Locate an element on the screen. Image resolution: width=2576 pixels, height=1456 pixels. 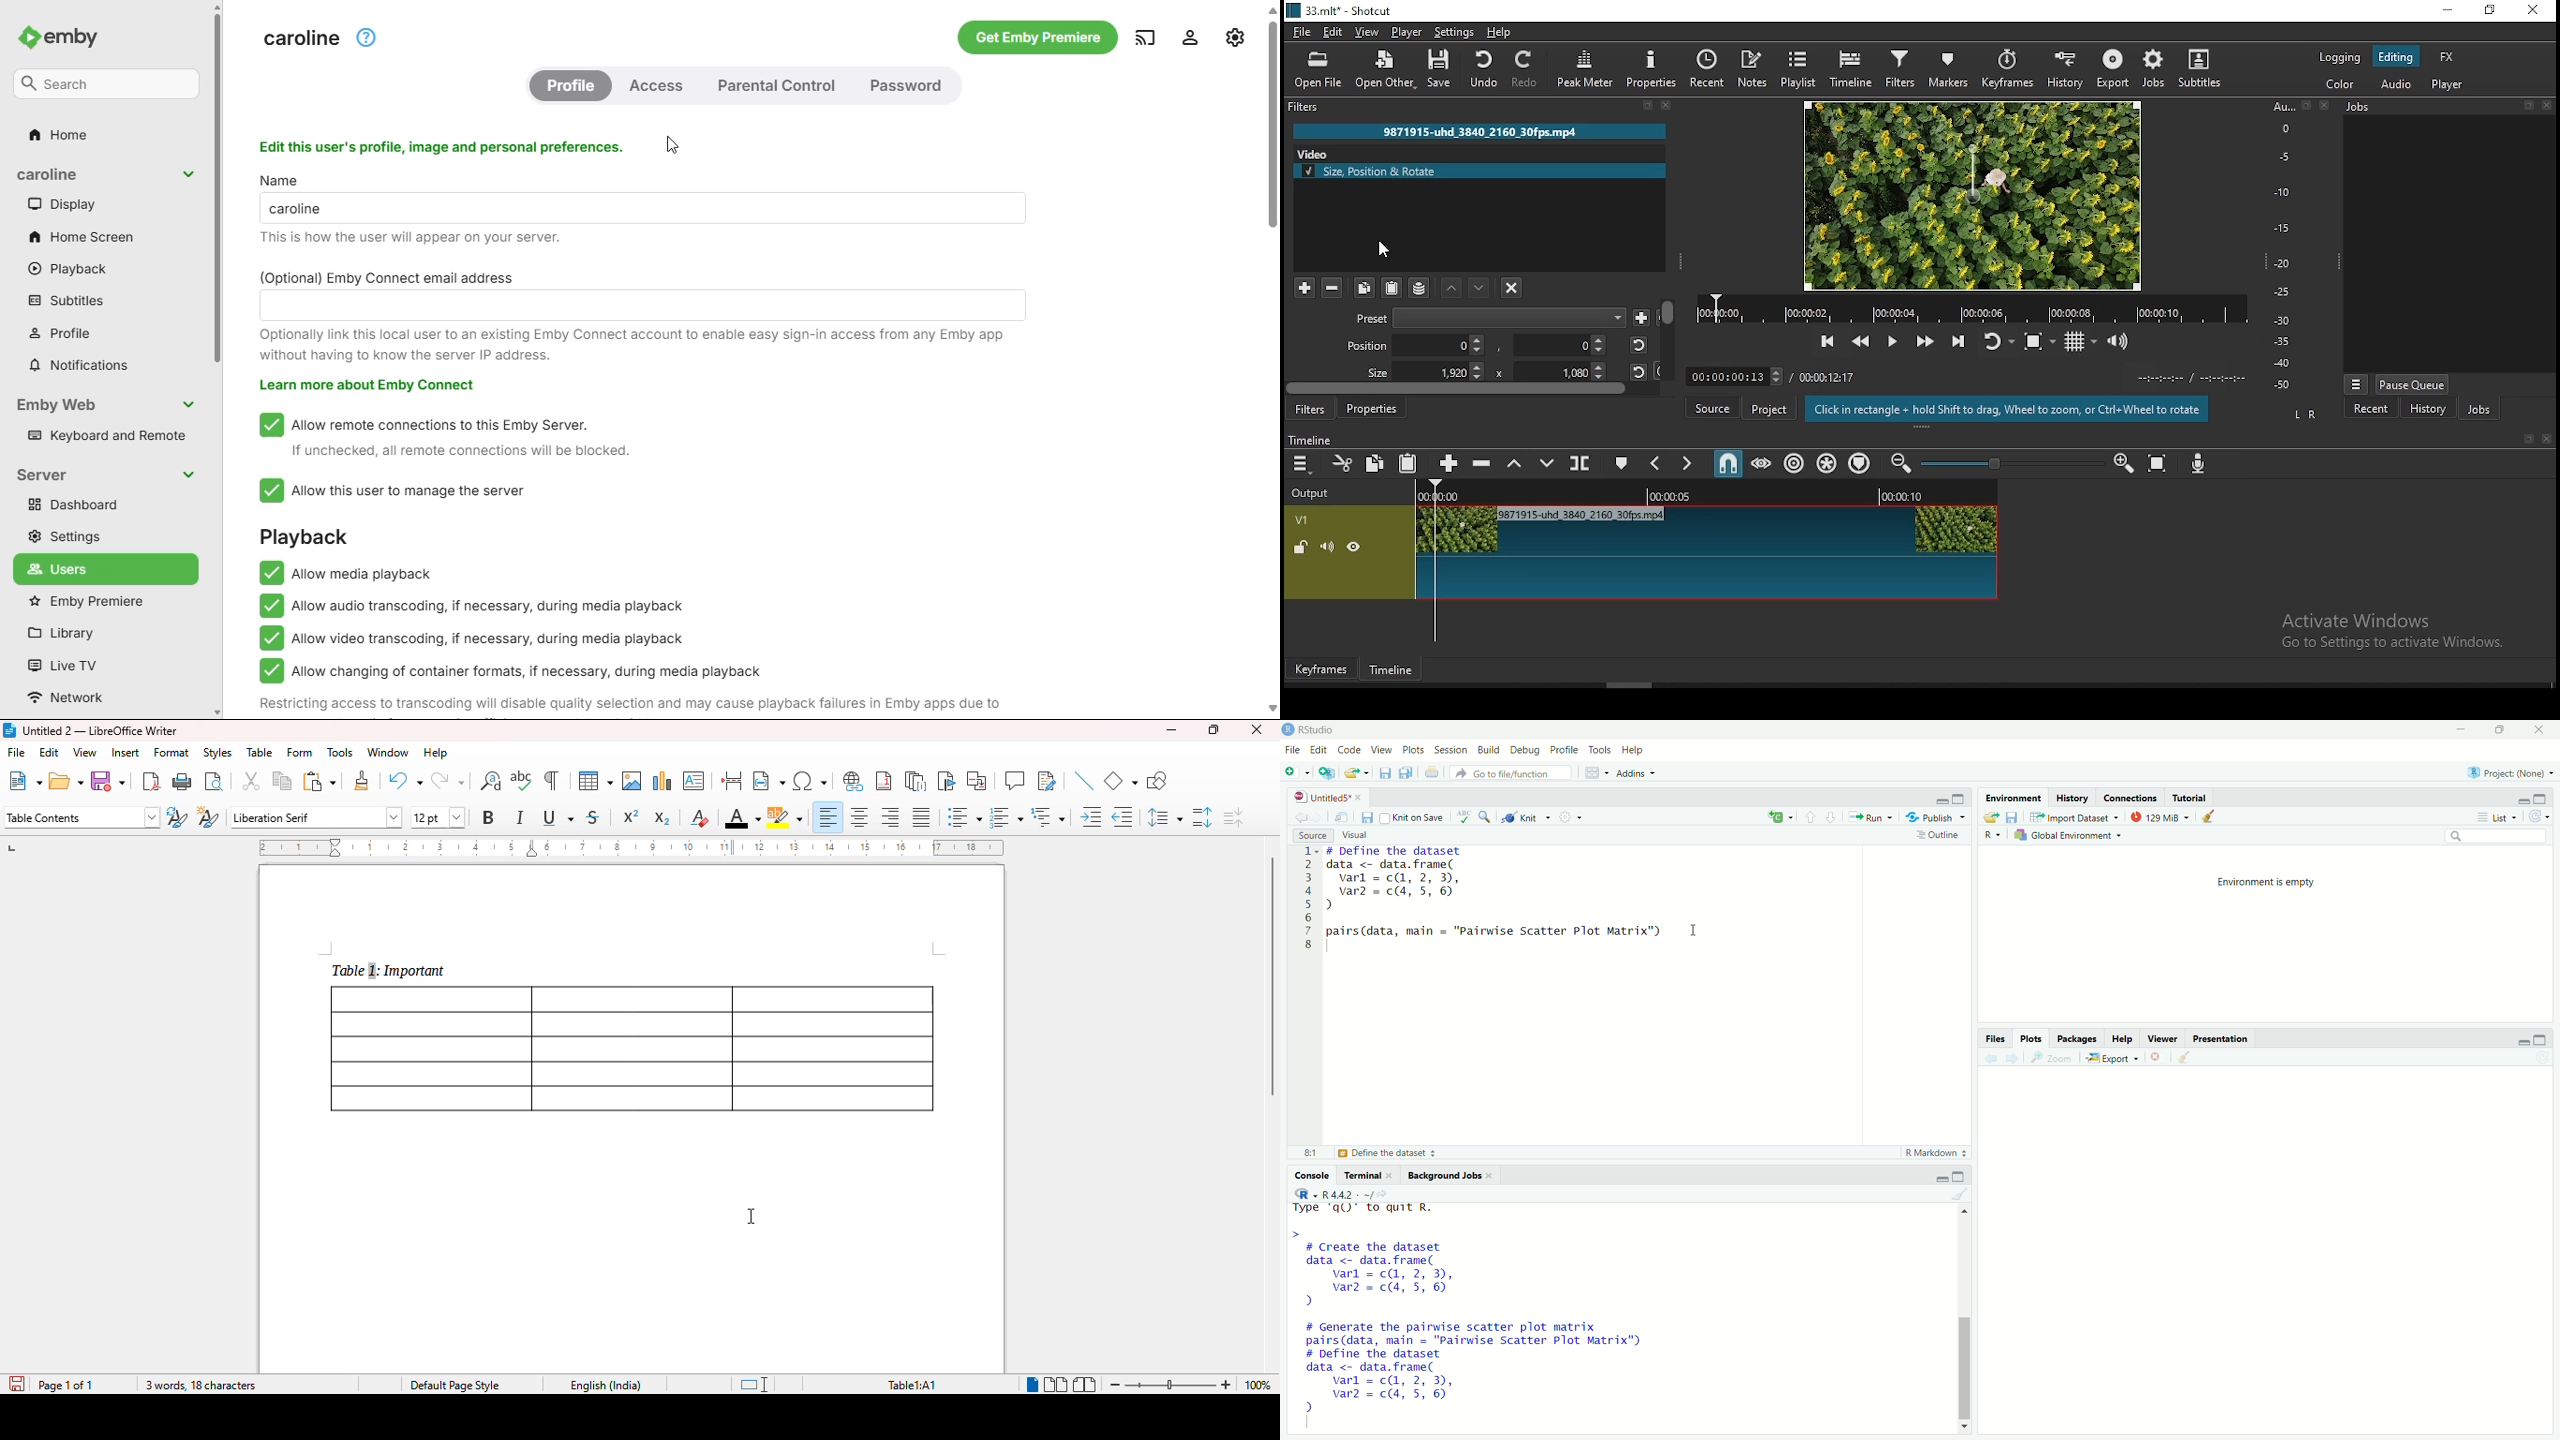
Maximize is located at coordinates (2542, 1039).